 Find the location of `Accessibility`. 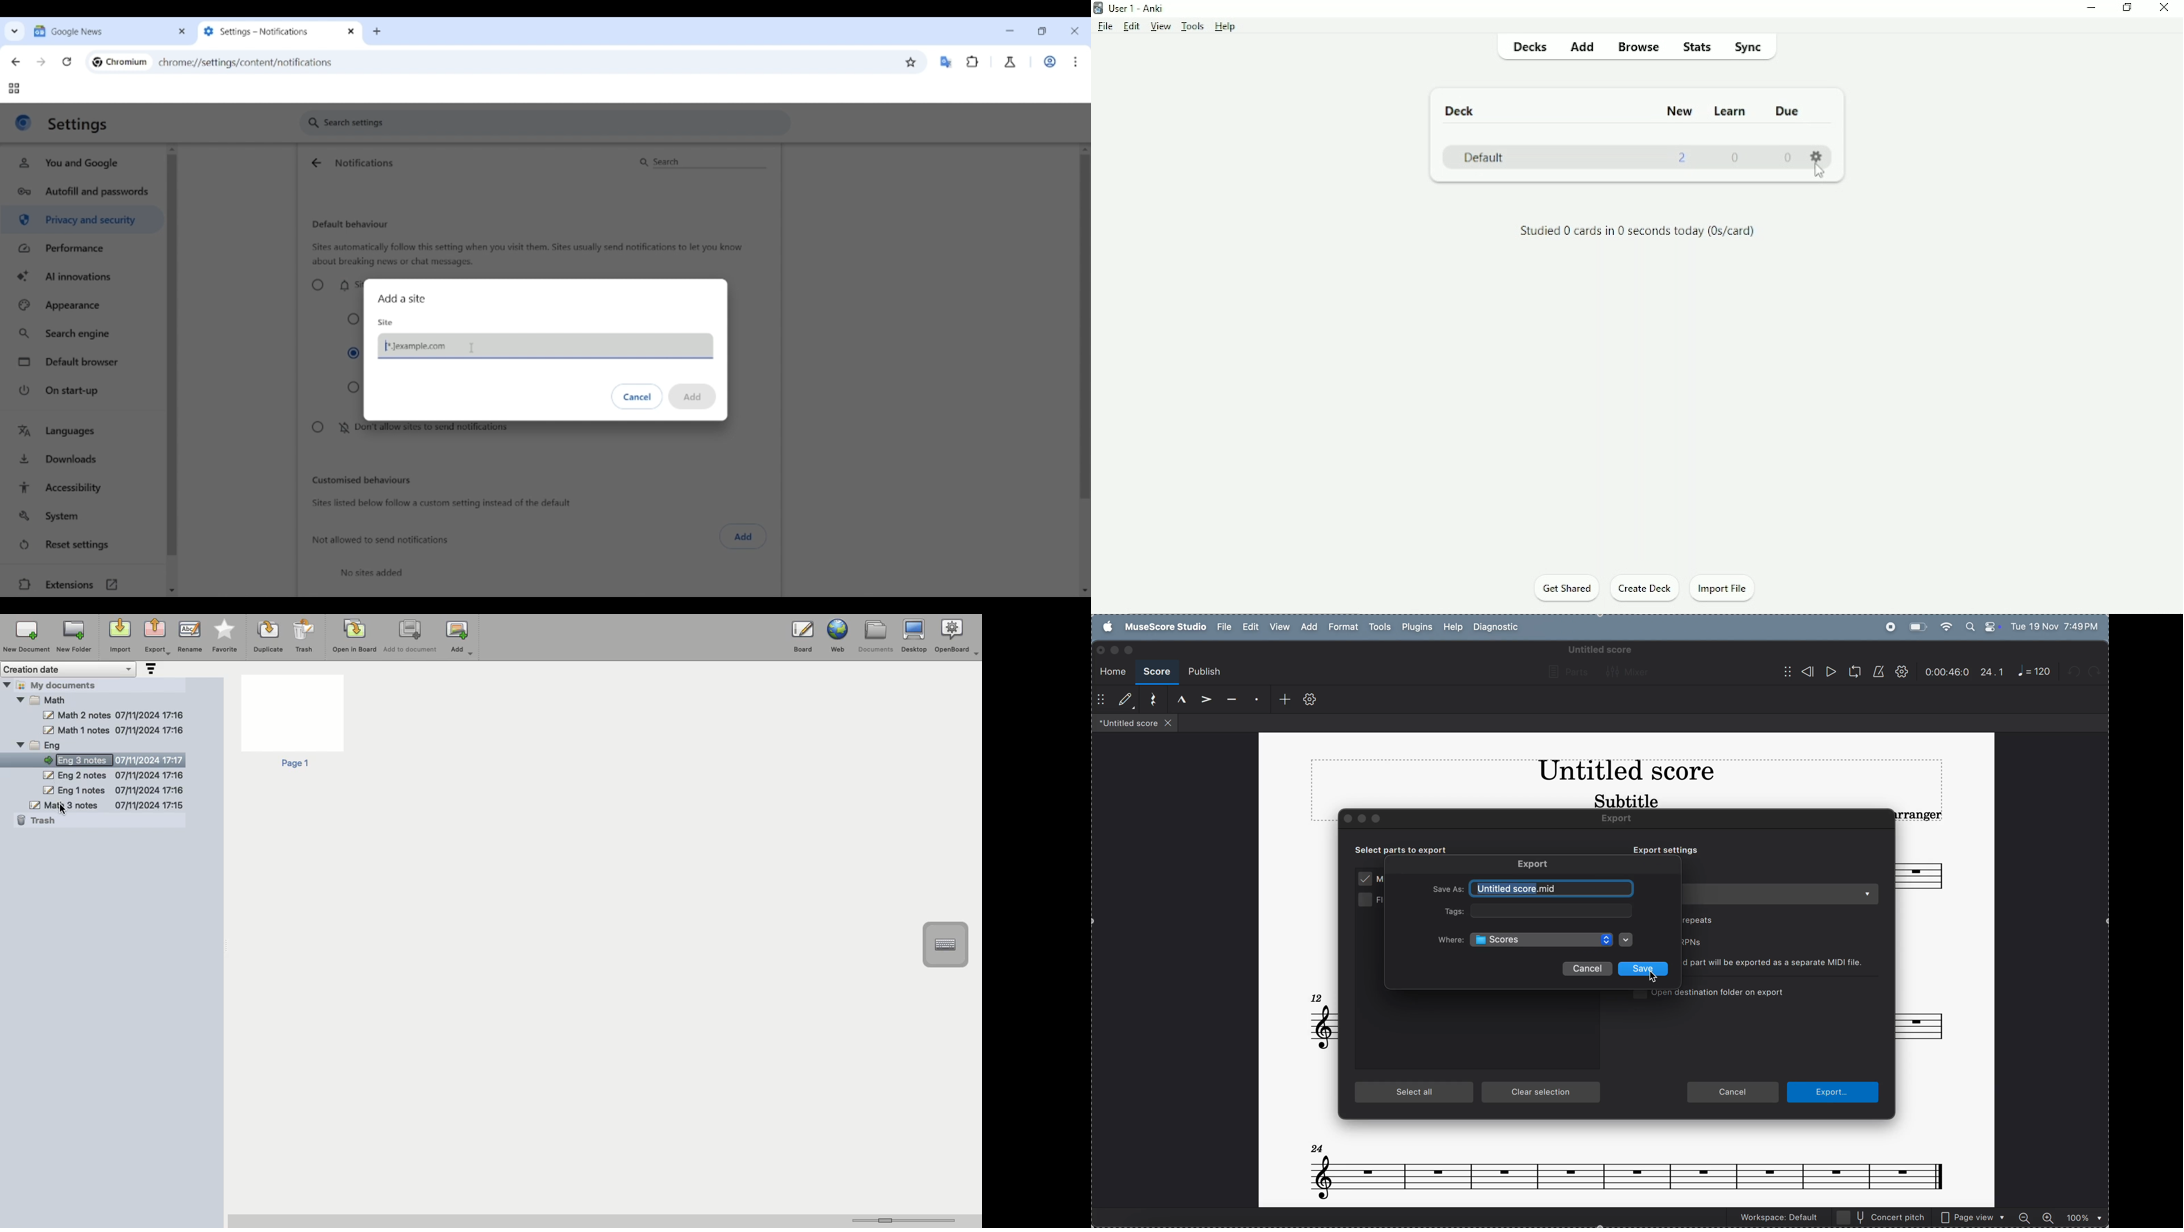

Accessibility is located at coordinates (84, 488).